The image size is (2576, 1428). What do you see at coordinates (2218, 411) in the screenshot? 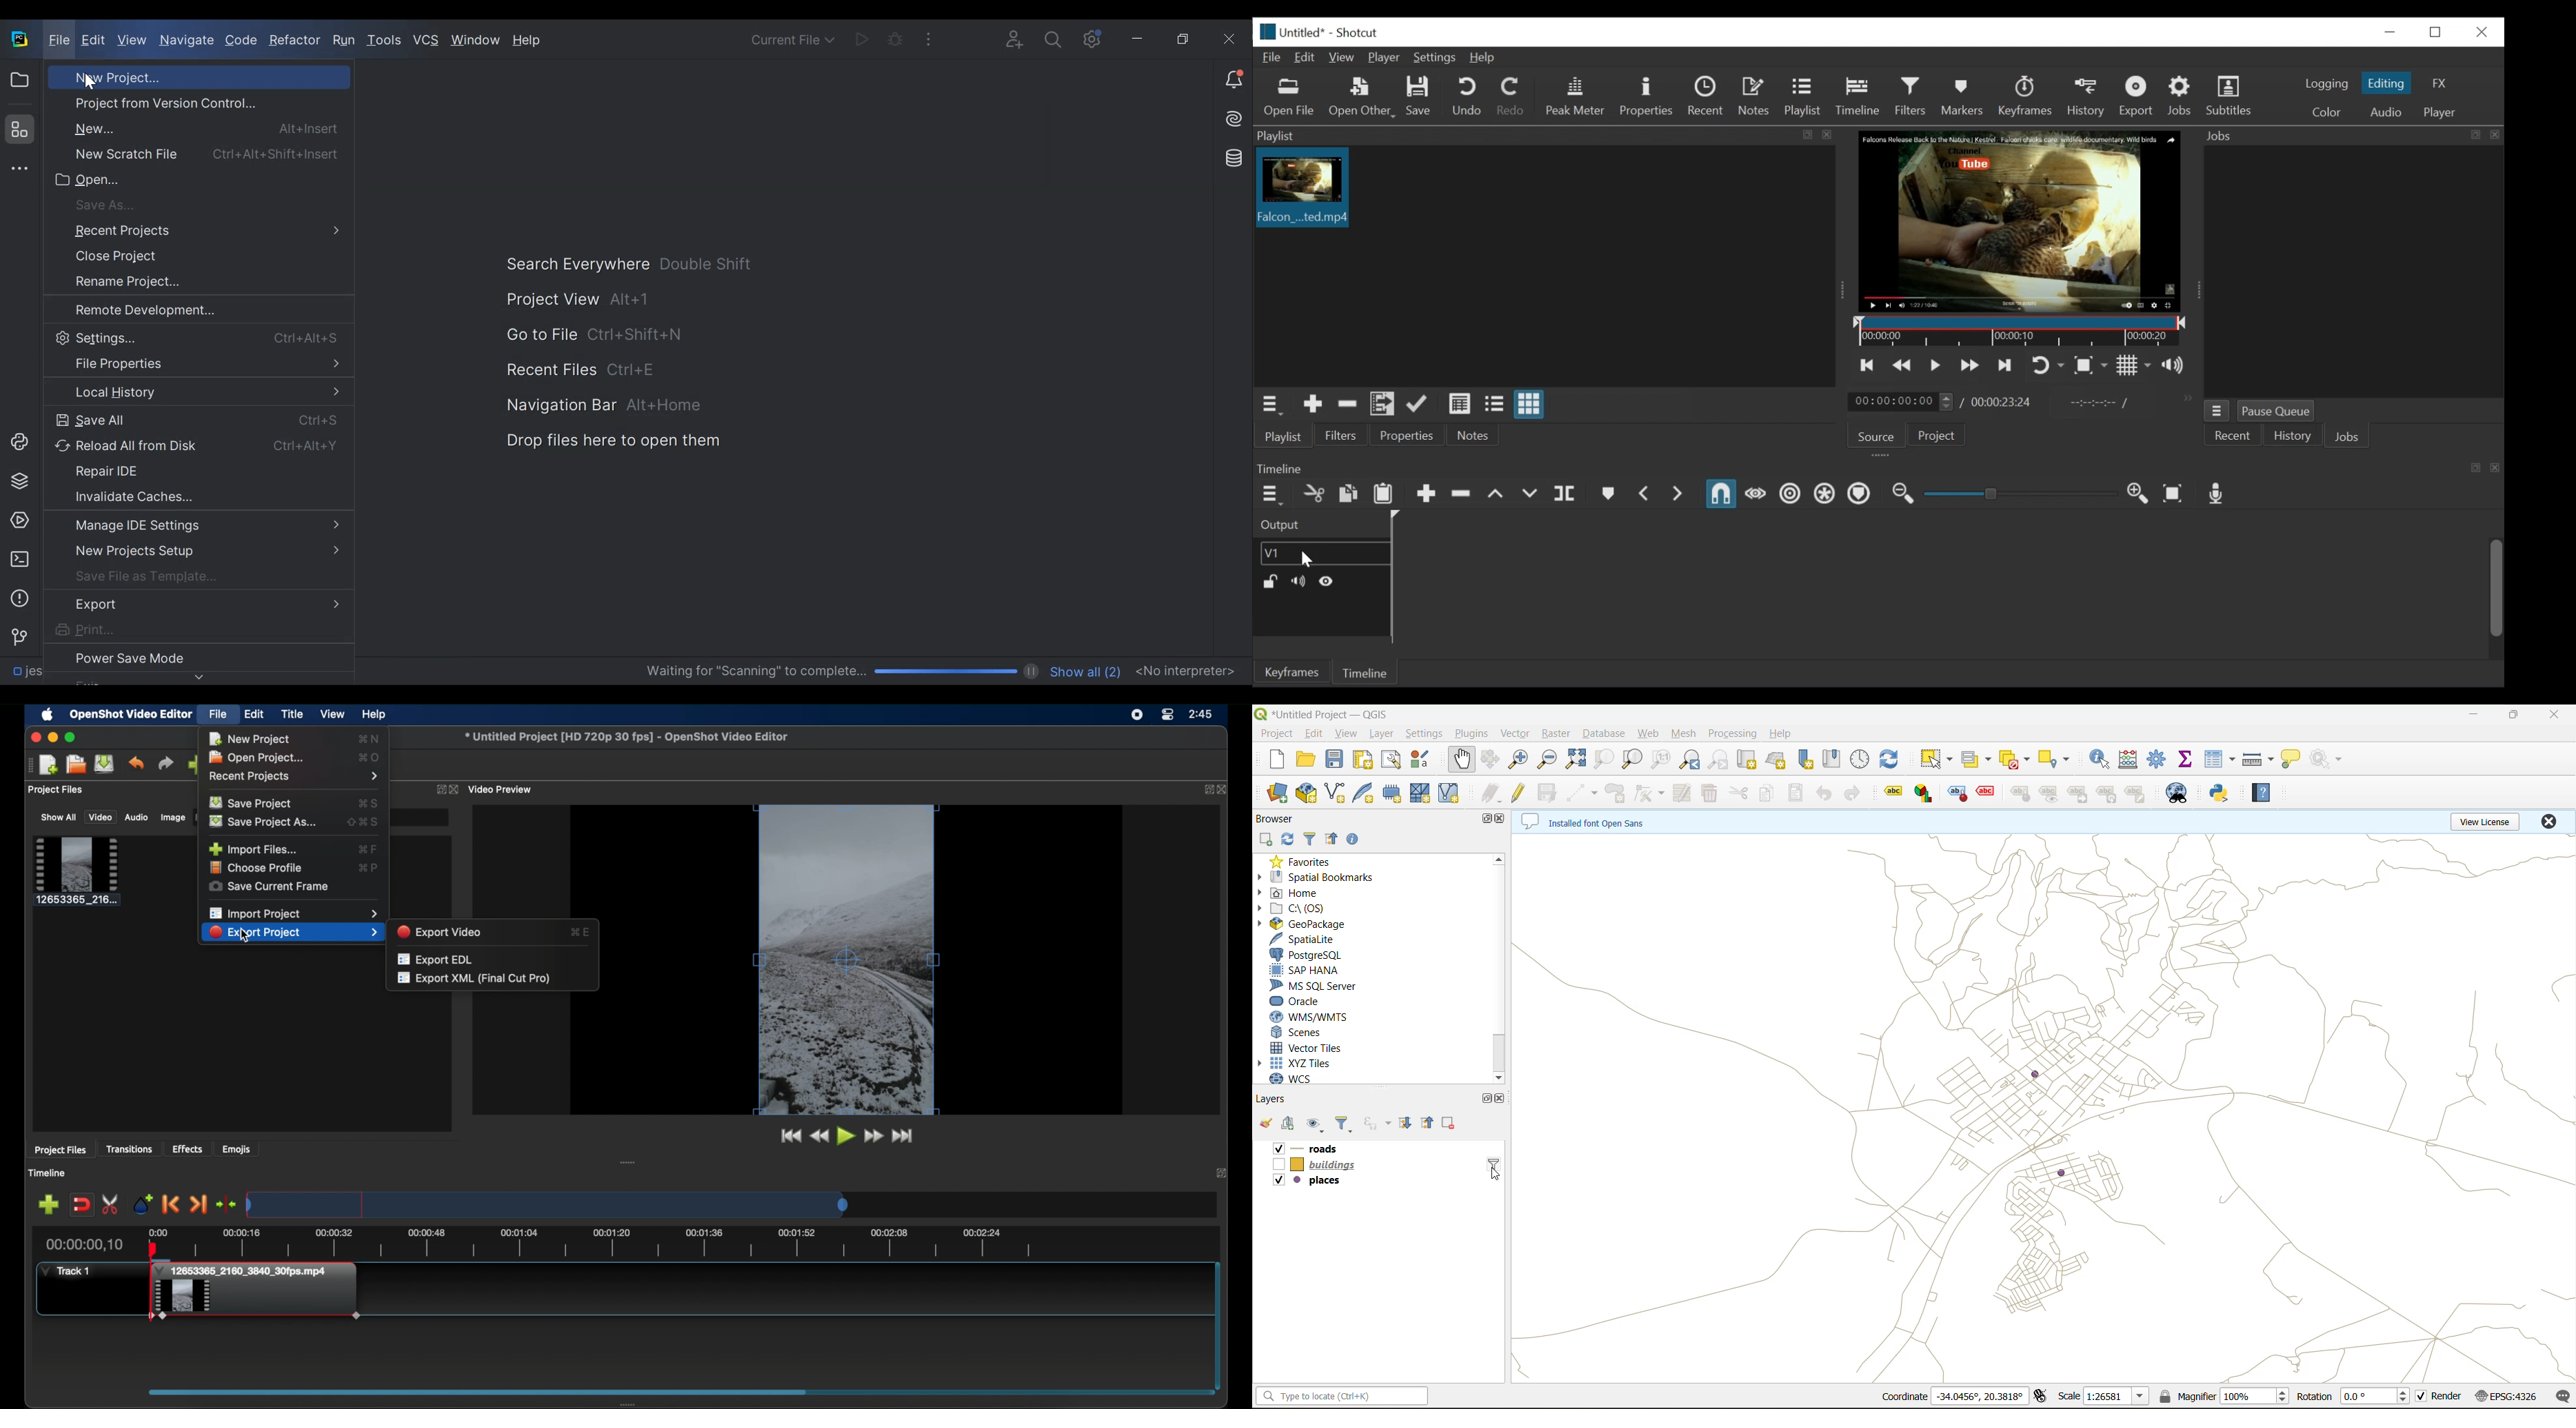
I see `Jobs menu` at bounding box center [2218, 411].